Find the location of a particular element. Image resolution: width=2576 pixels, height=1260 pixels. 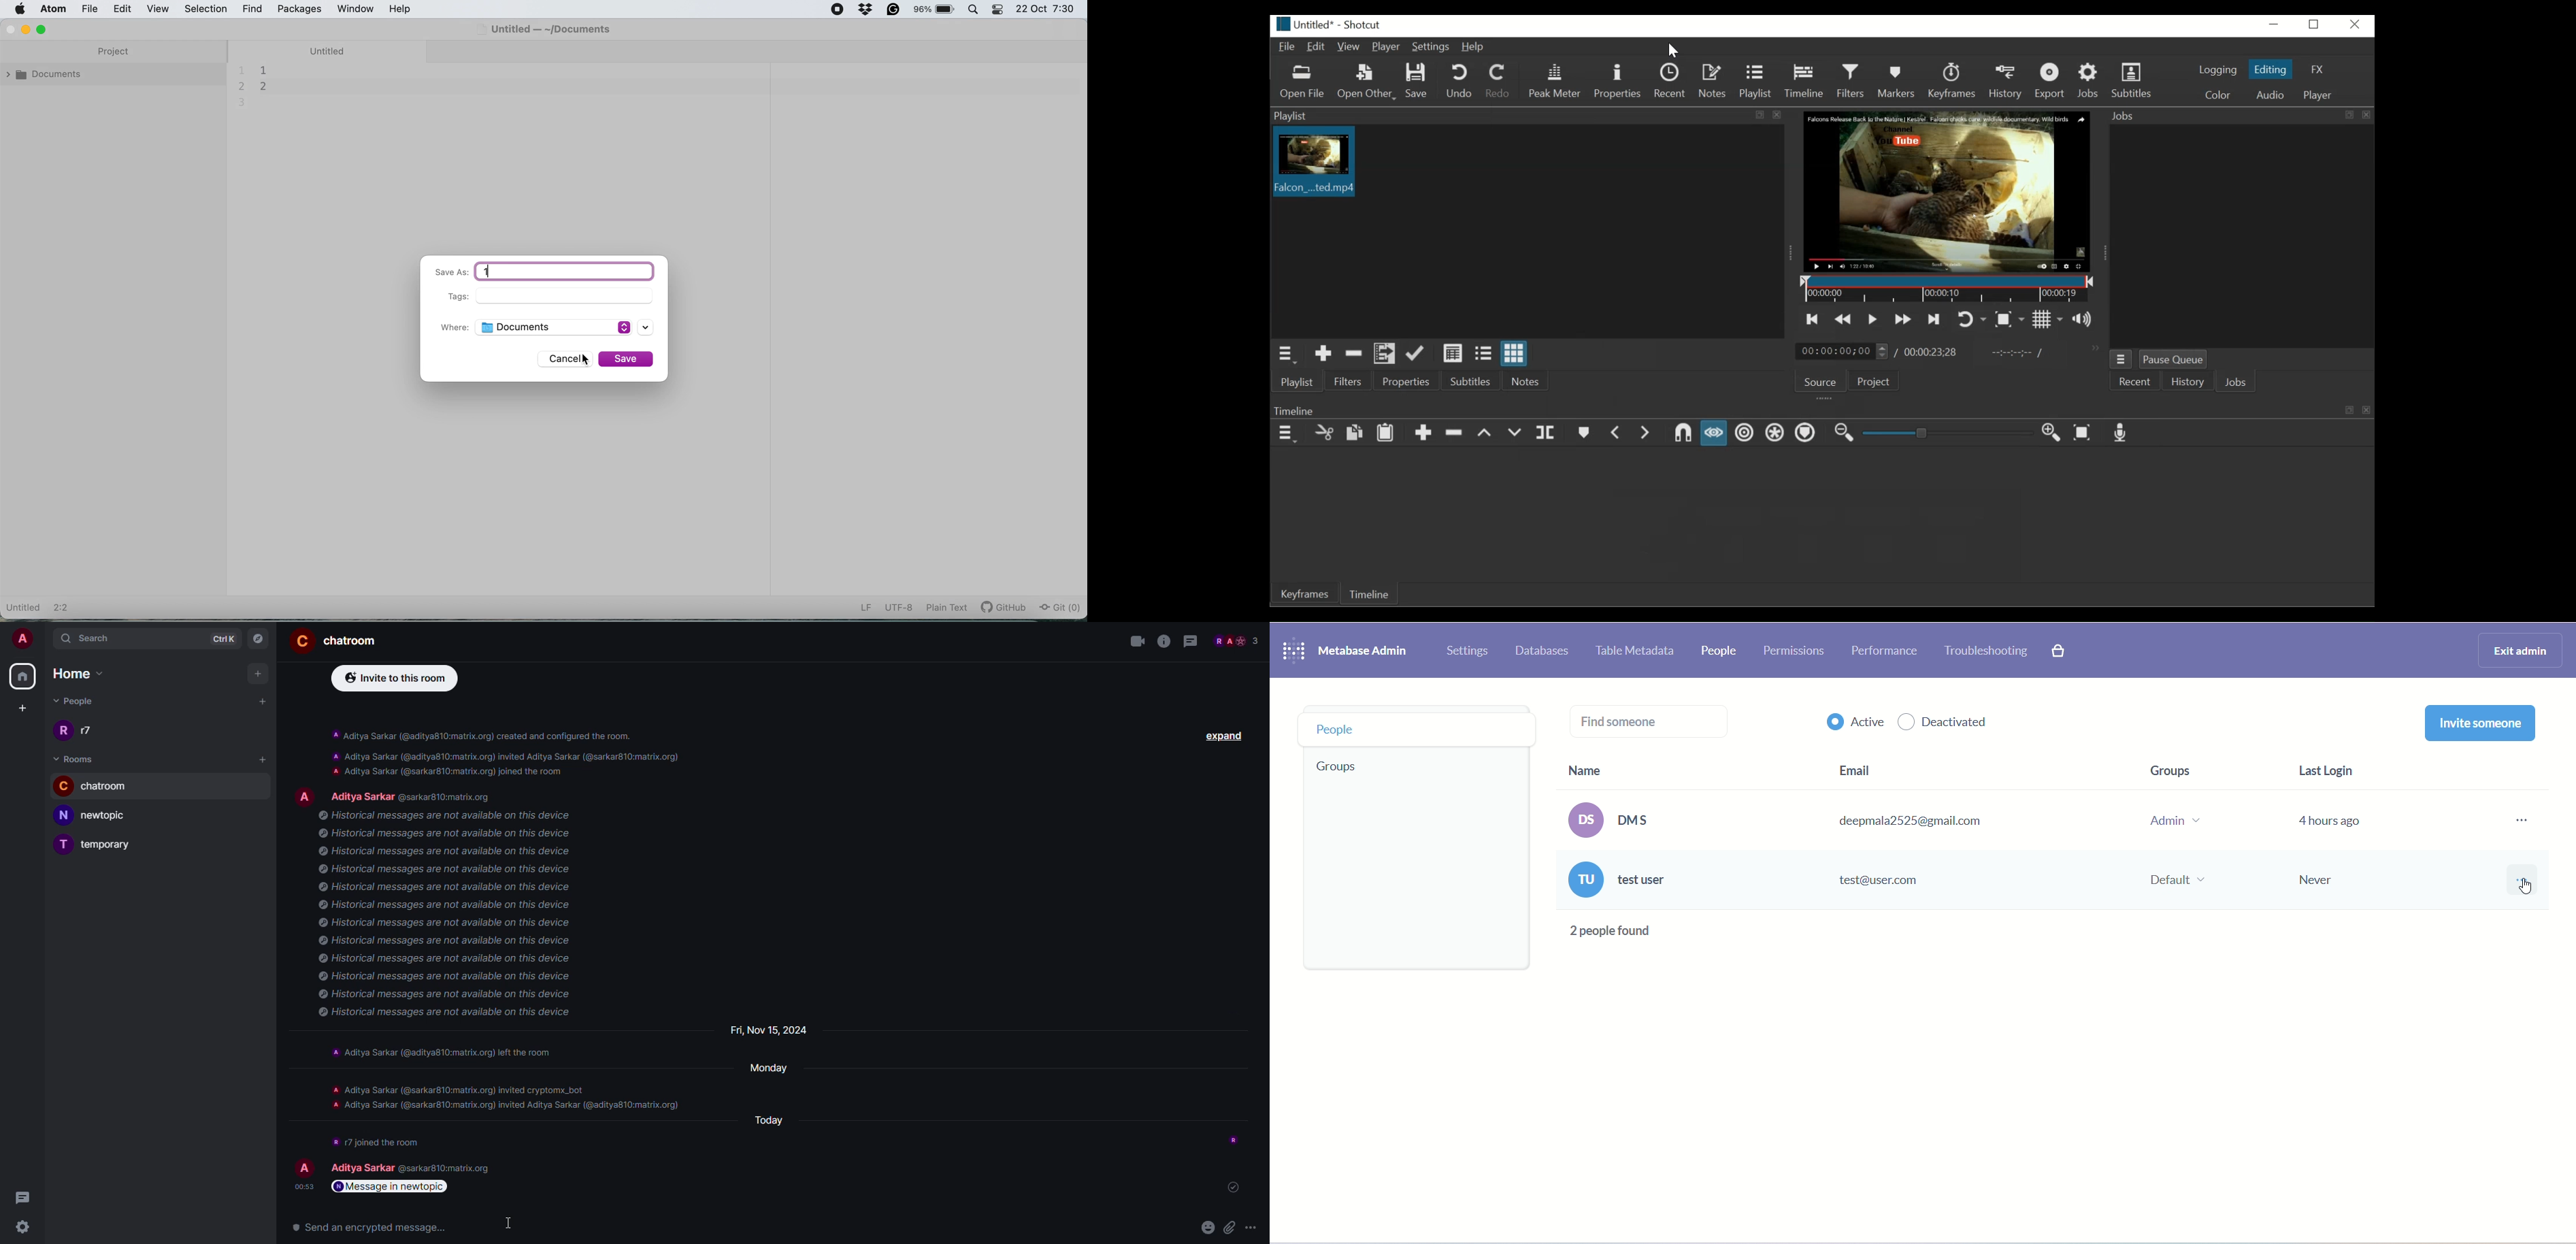

Source is located at coordinates (1821, 381).